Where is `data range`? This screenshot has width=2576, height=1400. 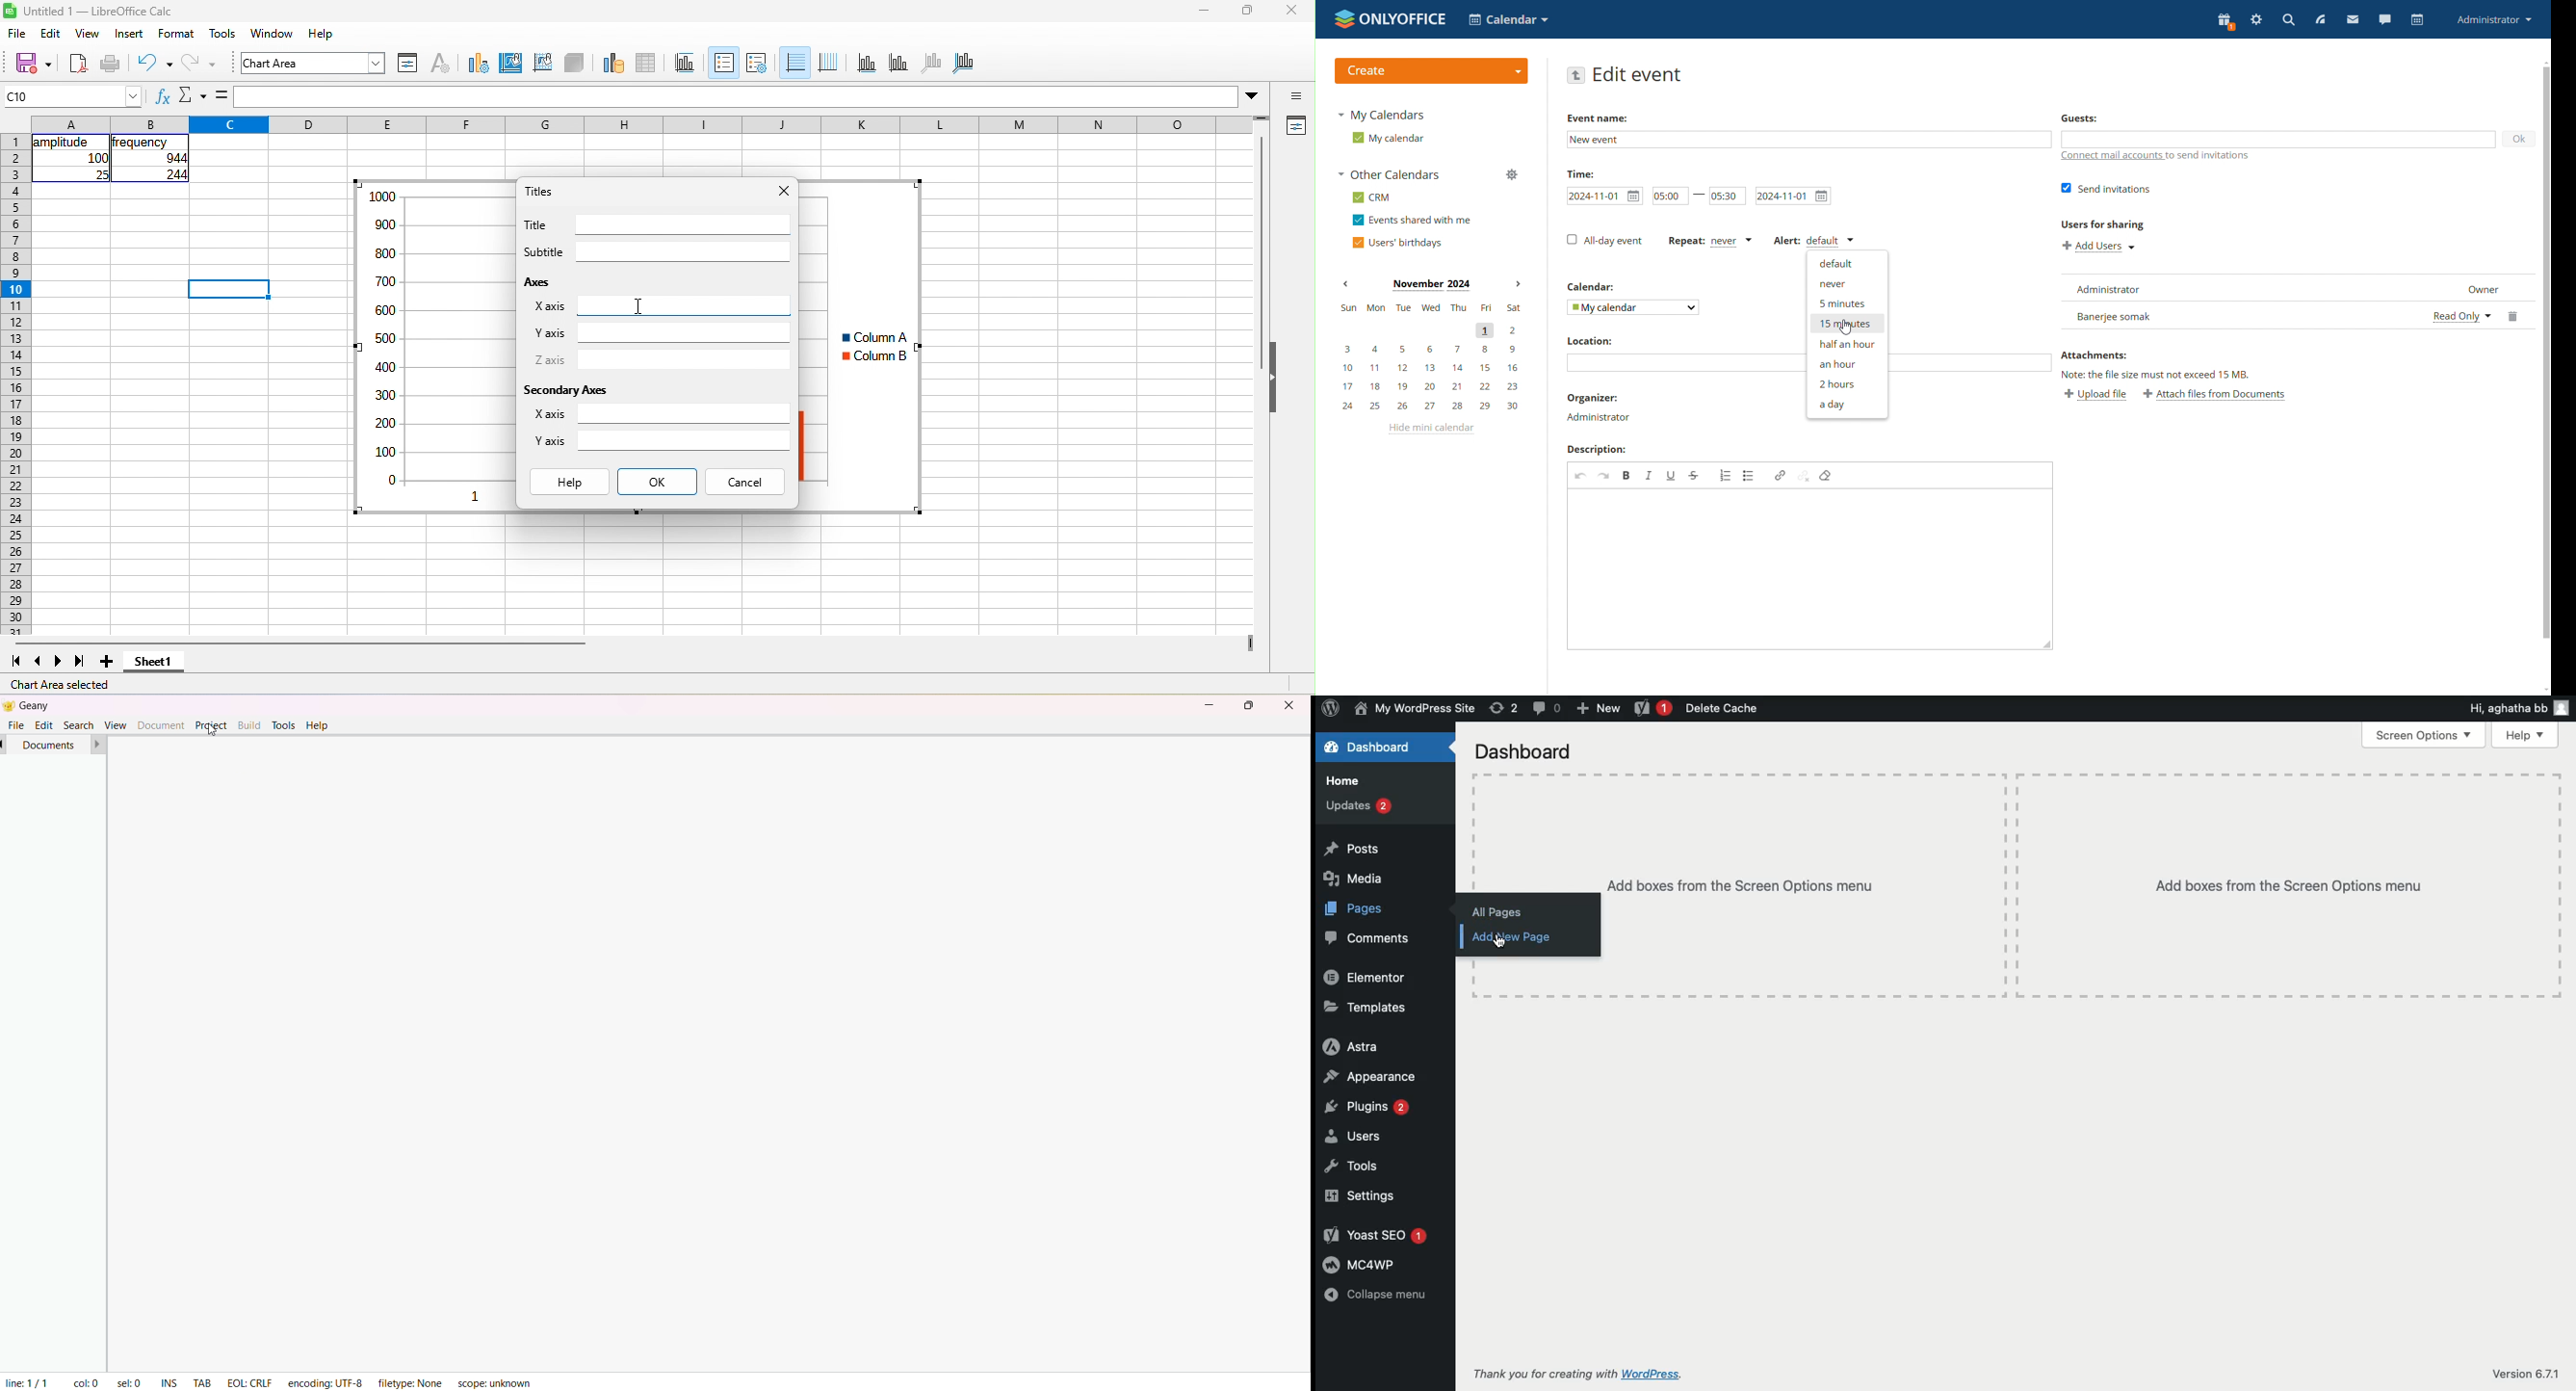 data range is located at coordinates (613, 64).